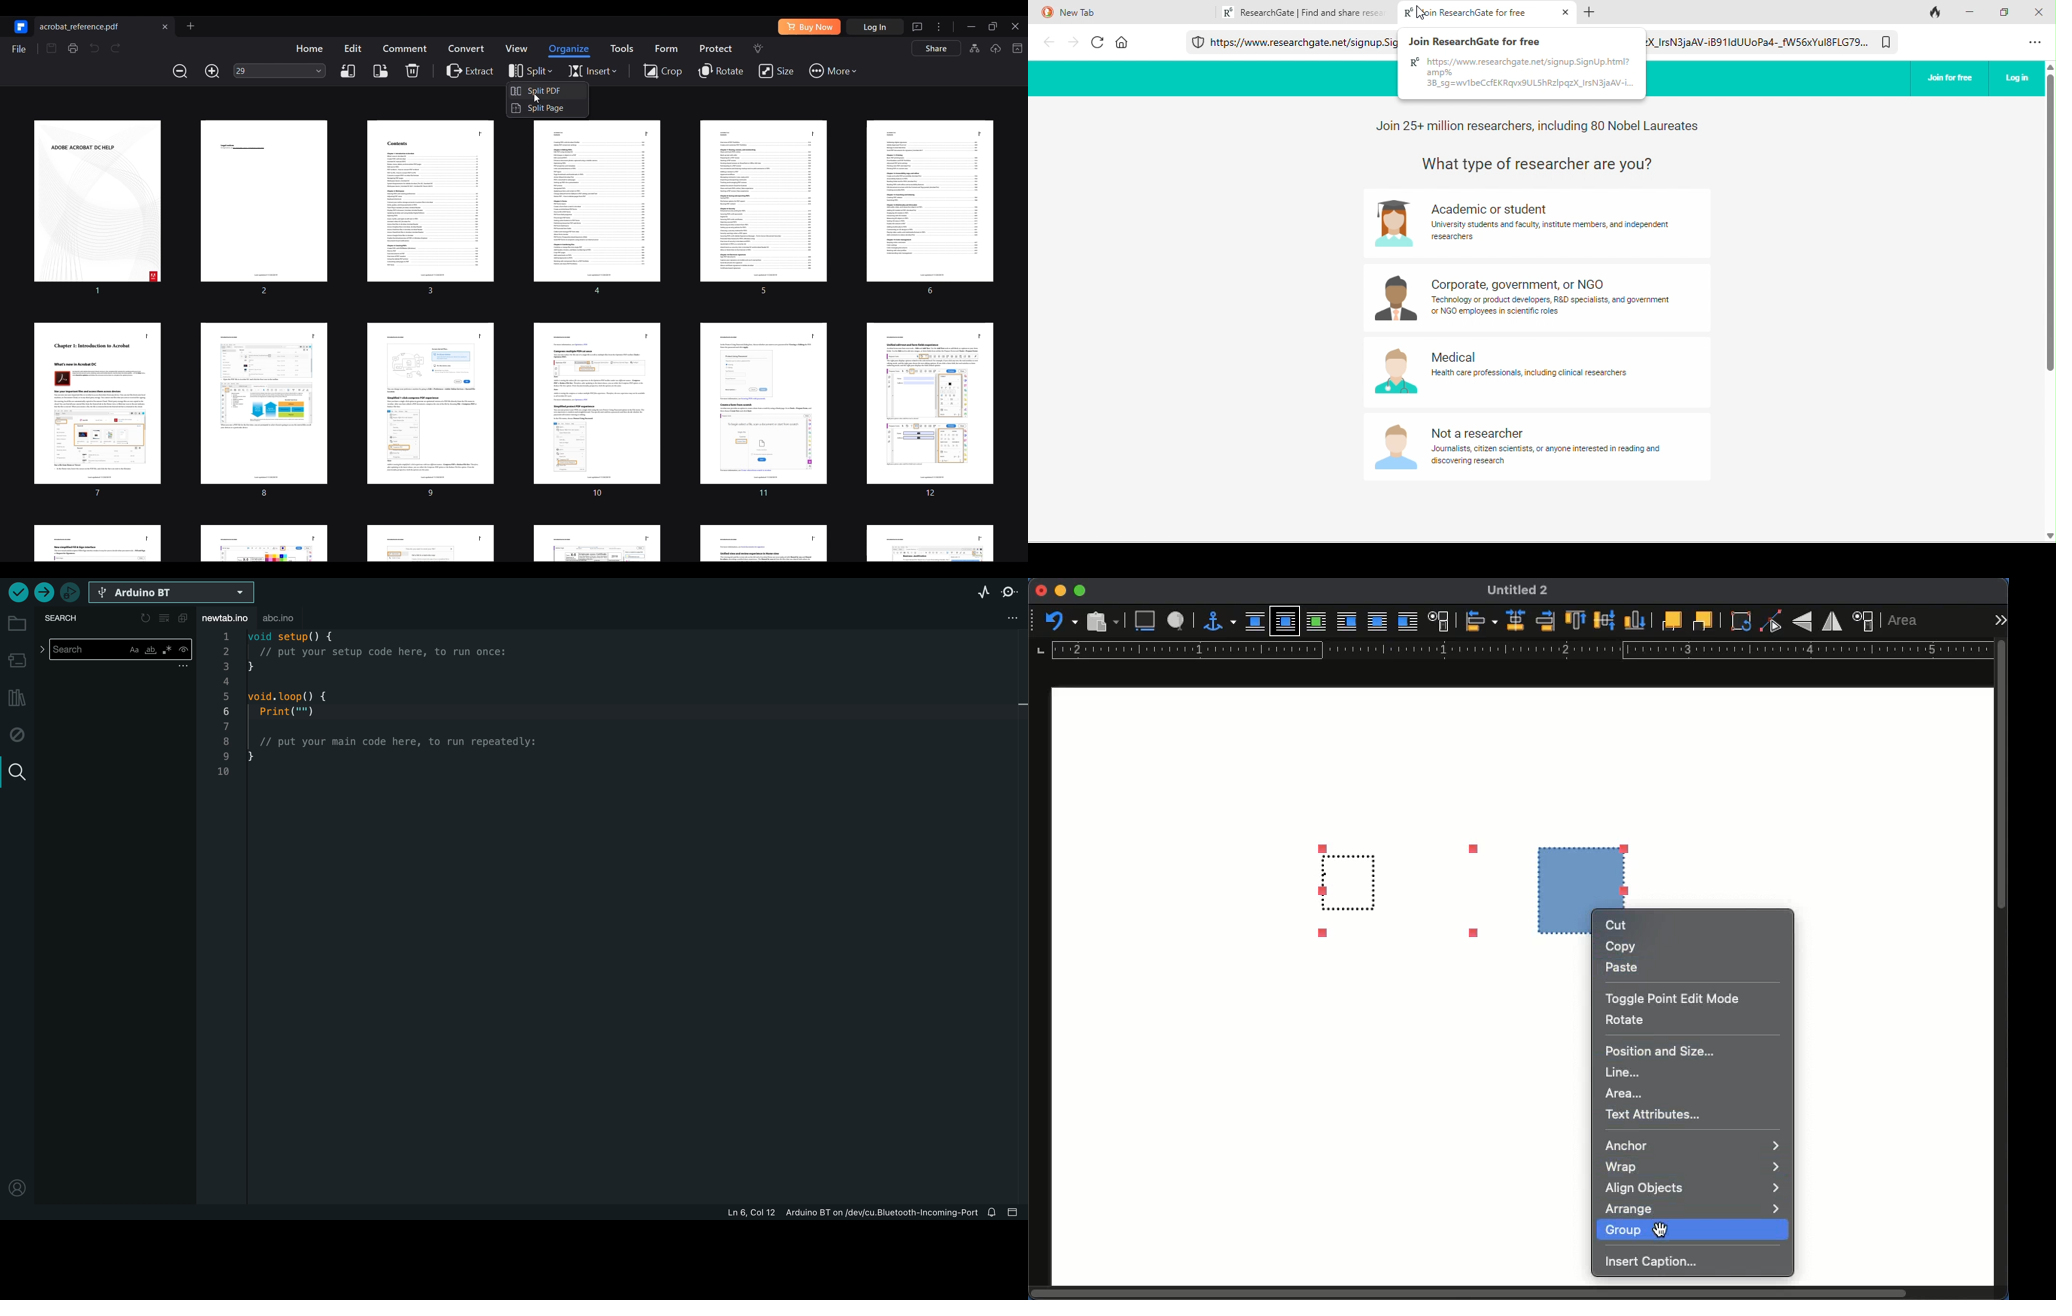 This screenshot has width=2072, height=1316. What do you see at coordinates (2049, 535) in the screenshot?
I see `Scroll Down` at bounding box center [2049, 535].